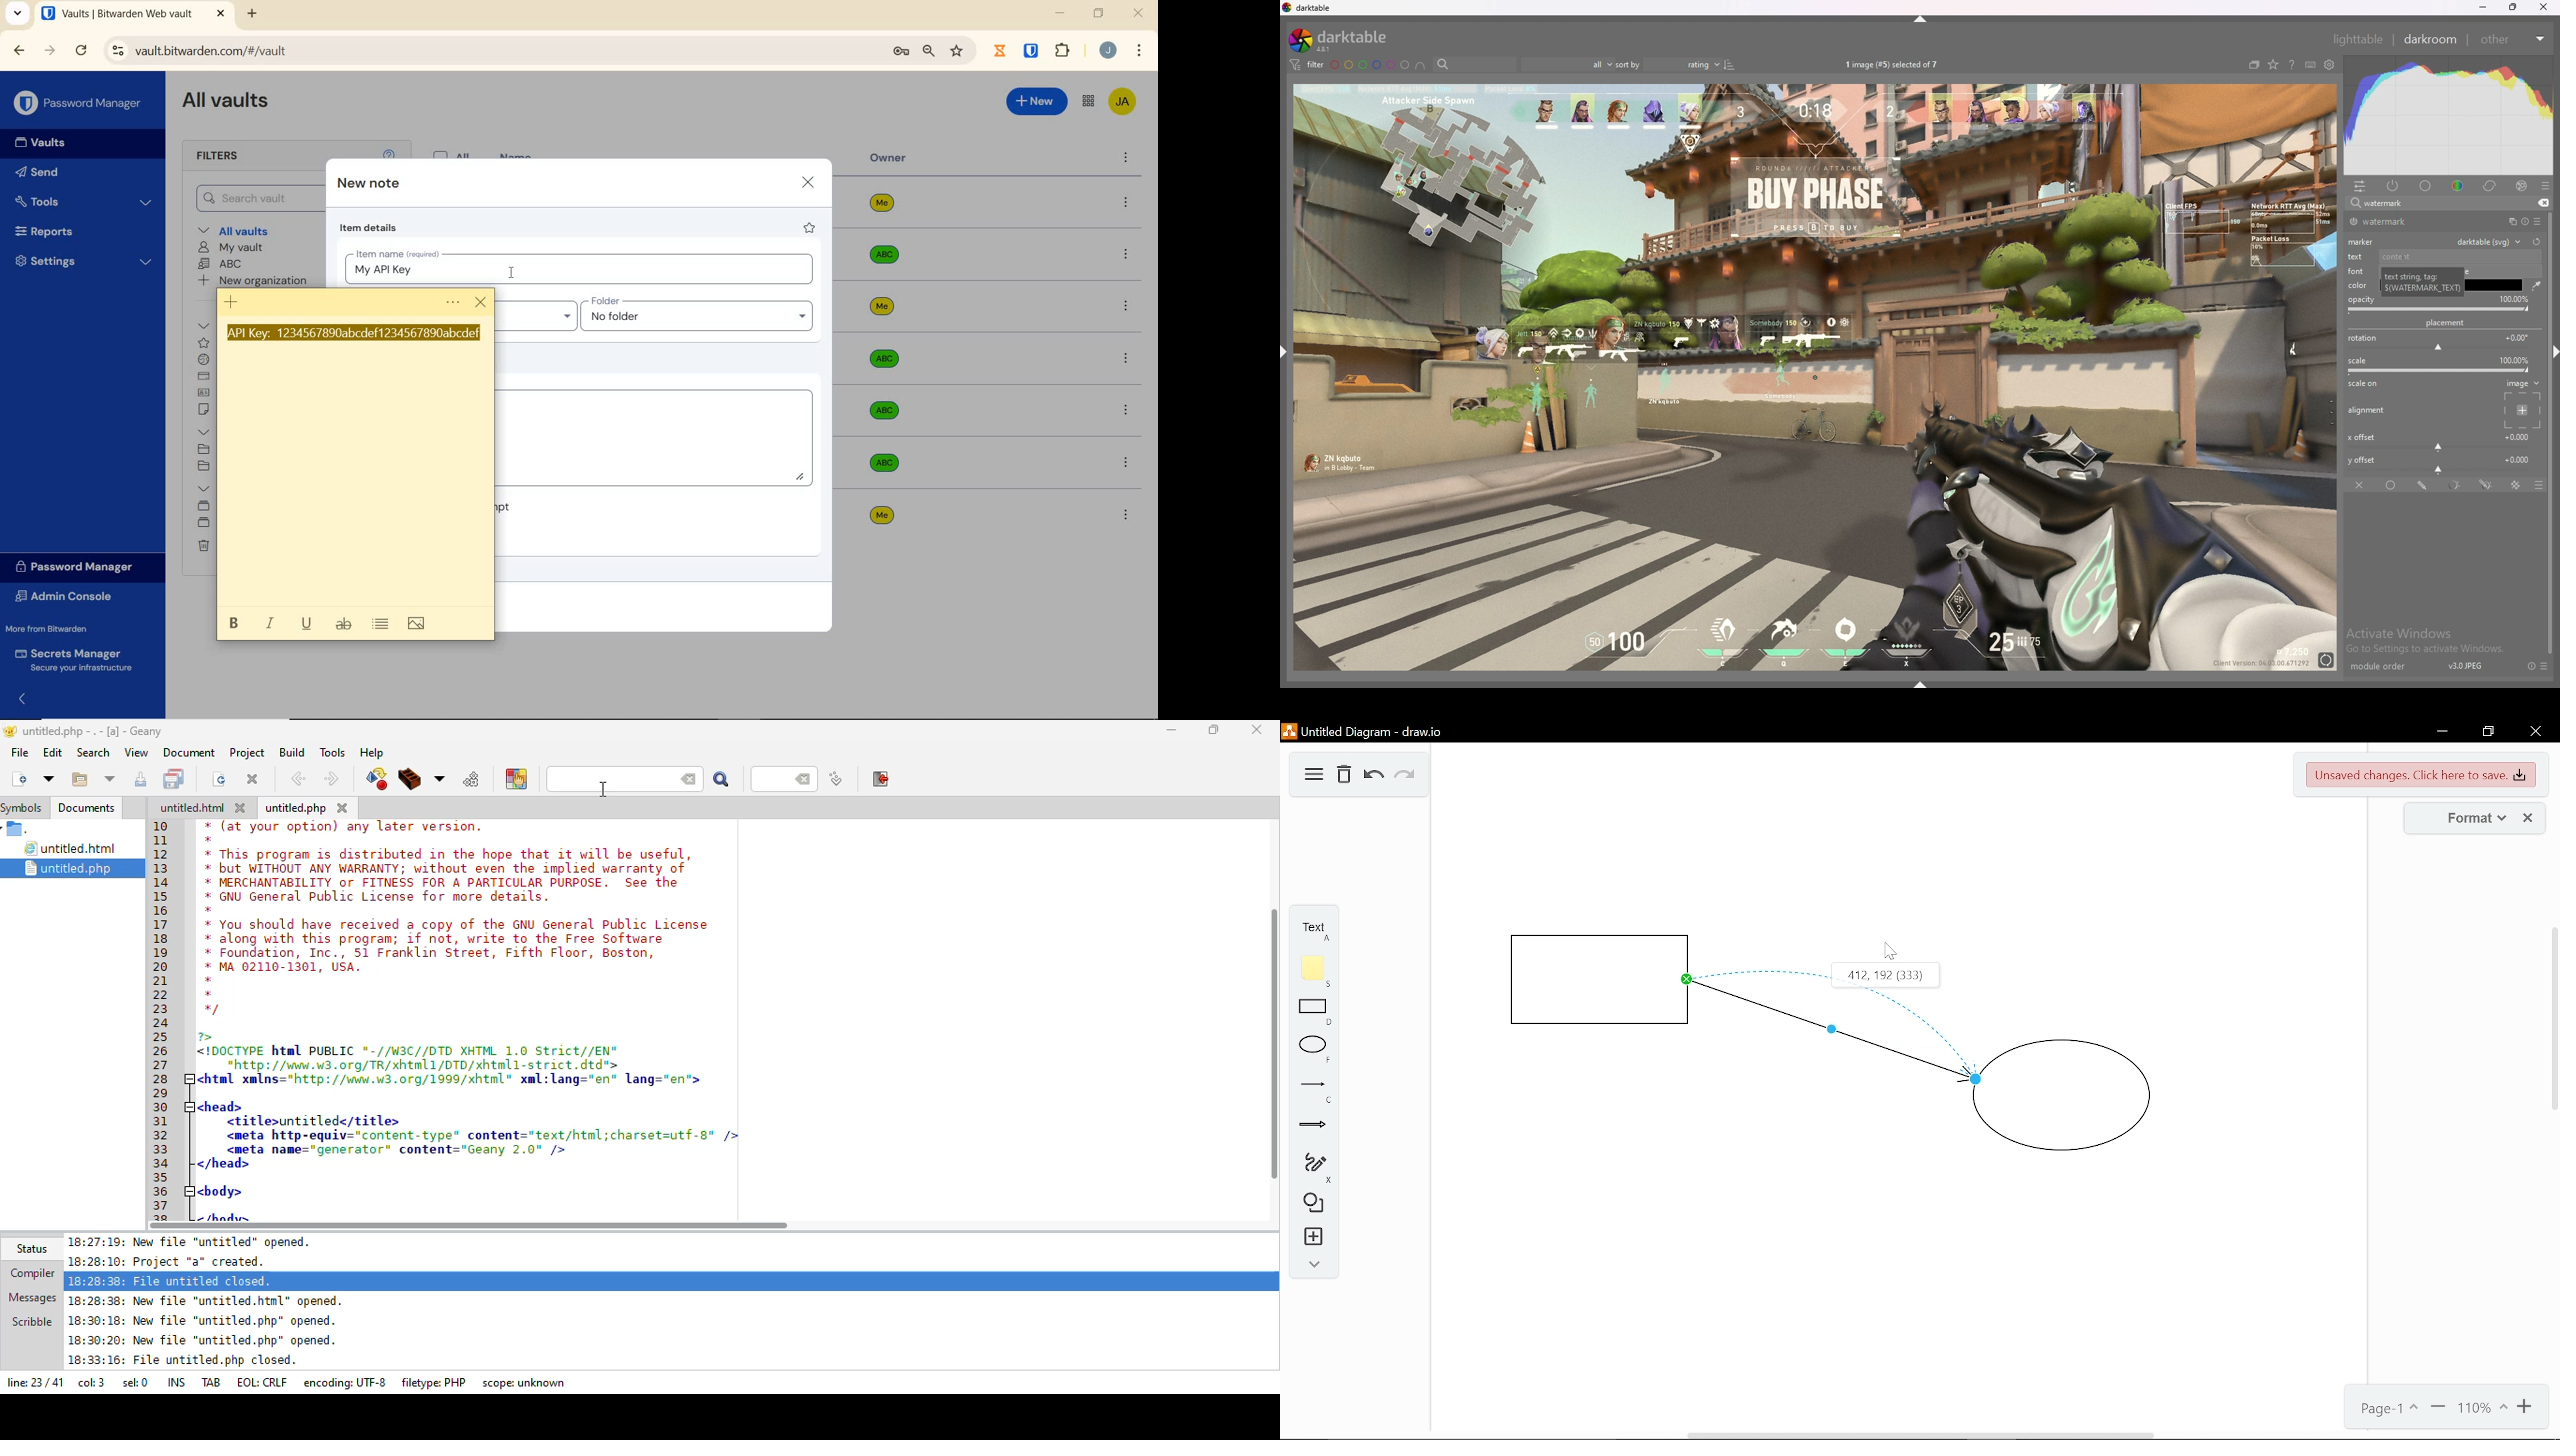  Describe the element at coordinates (488, 50) in the screenshot. I see `address bar` at that location.